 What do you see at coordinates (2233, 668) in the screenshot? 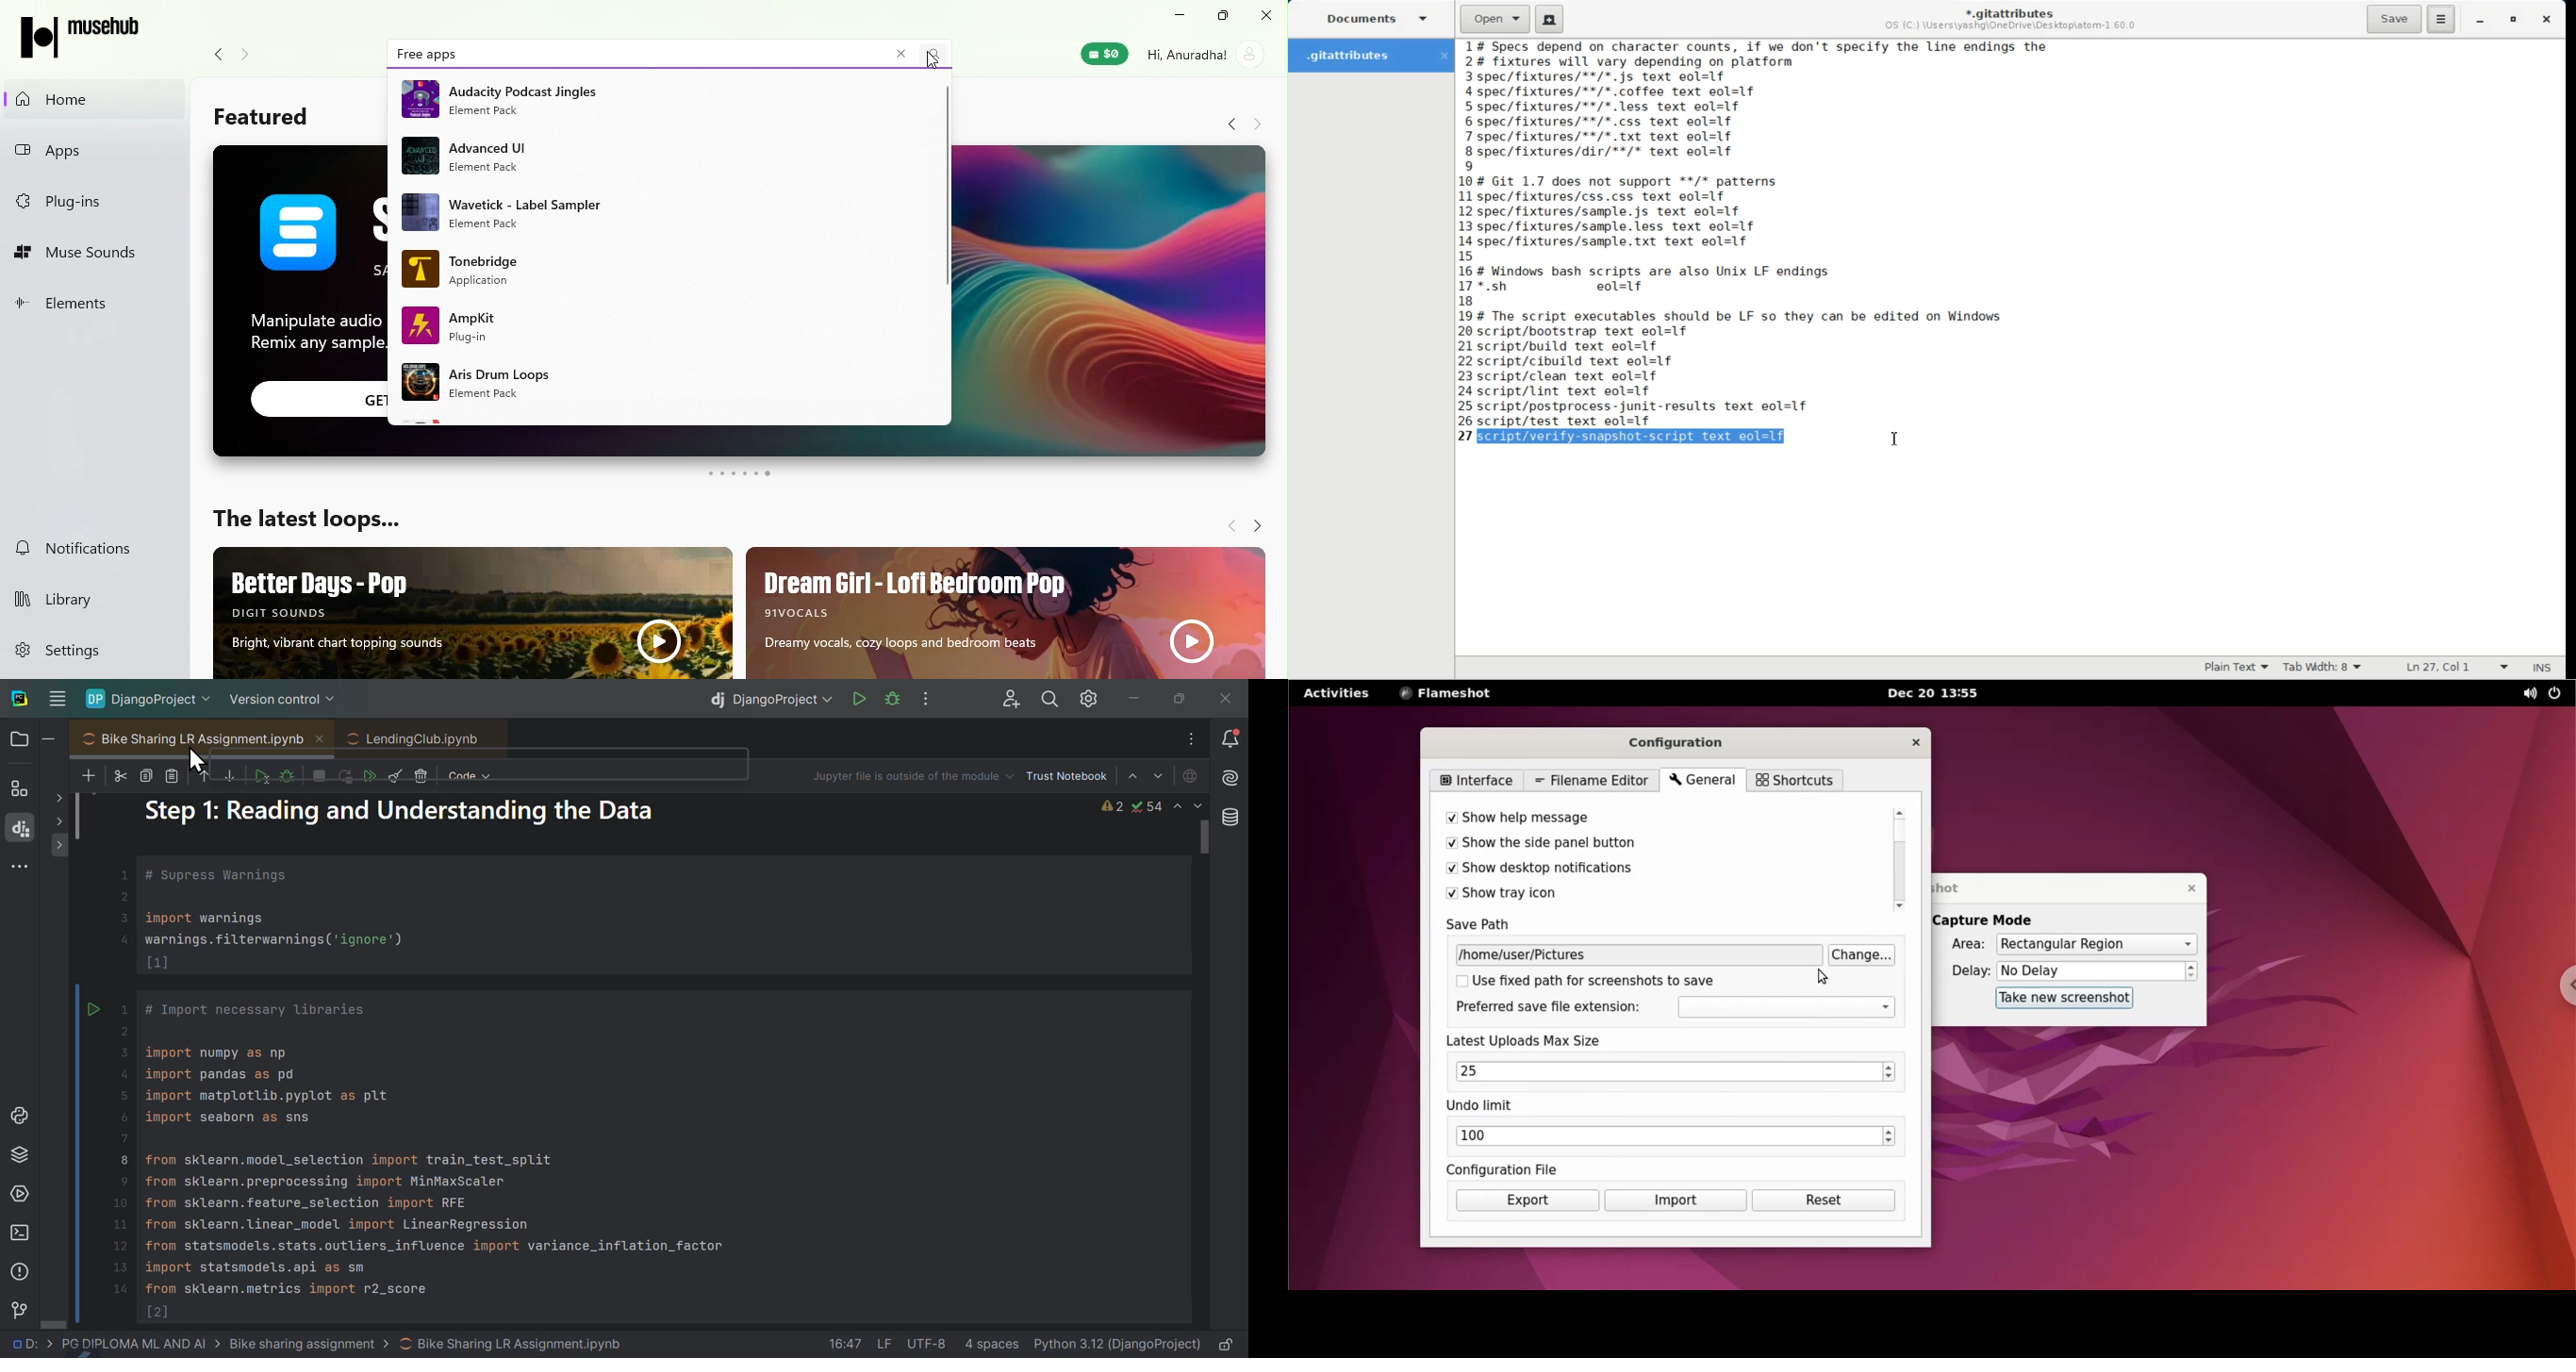
I see `Plain Text` at bounding box center [2233, 668].